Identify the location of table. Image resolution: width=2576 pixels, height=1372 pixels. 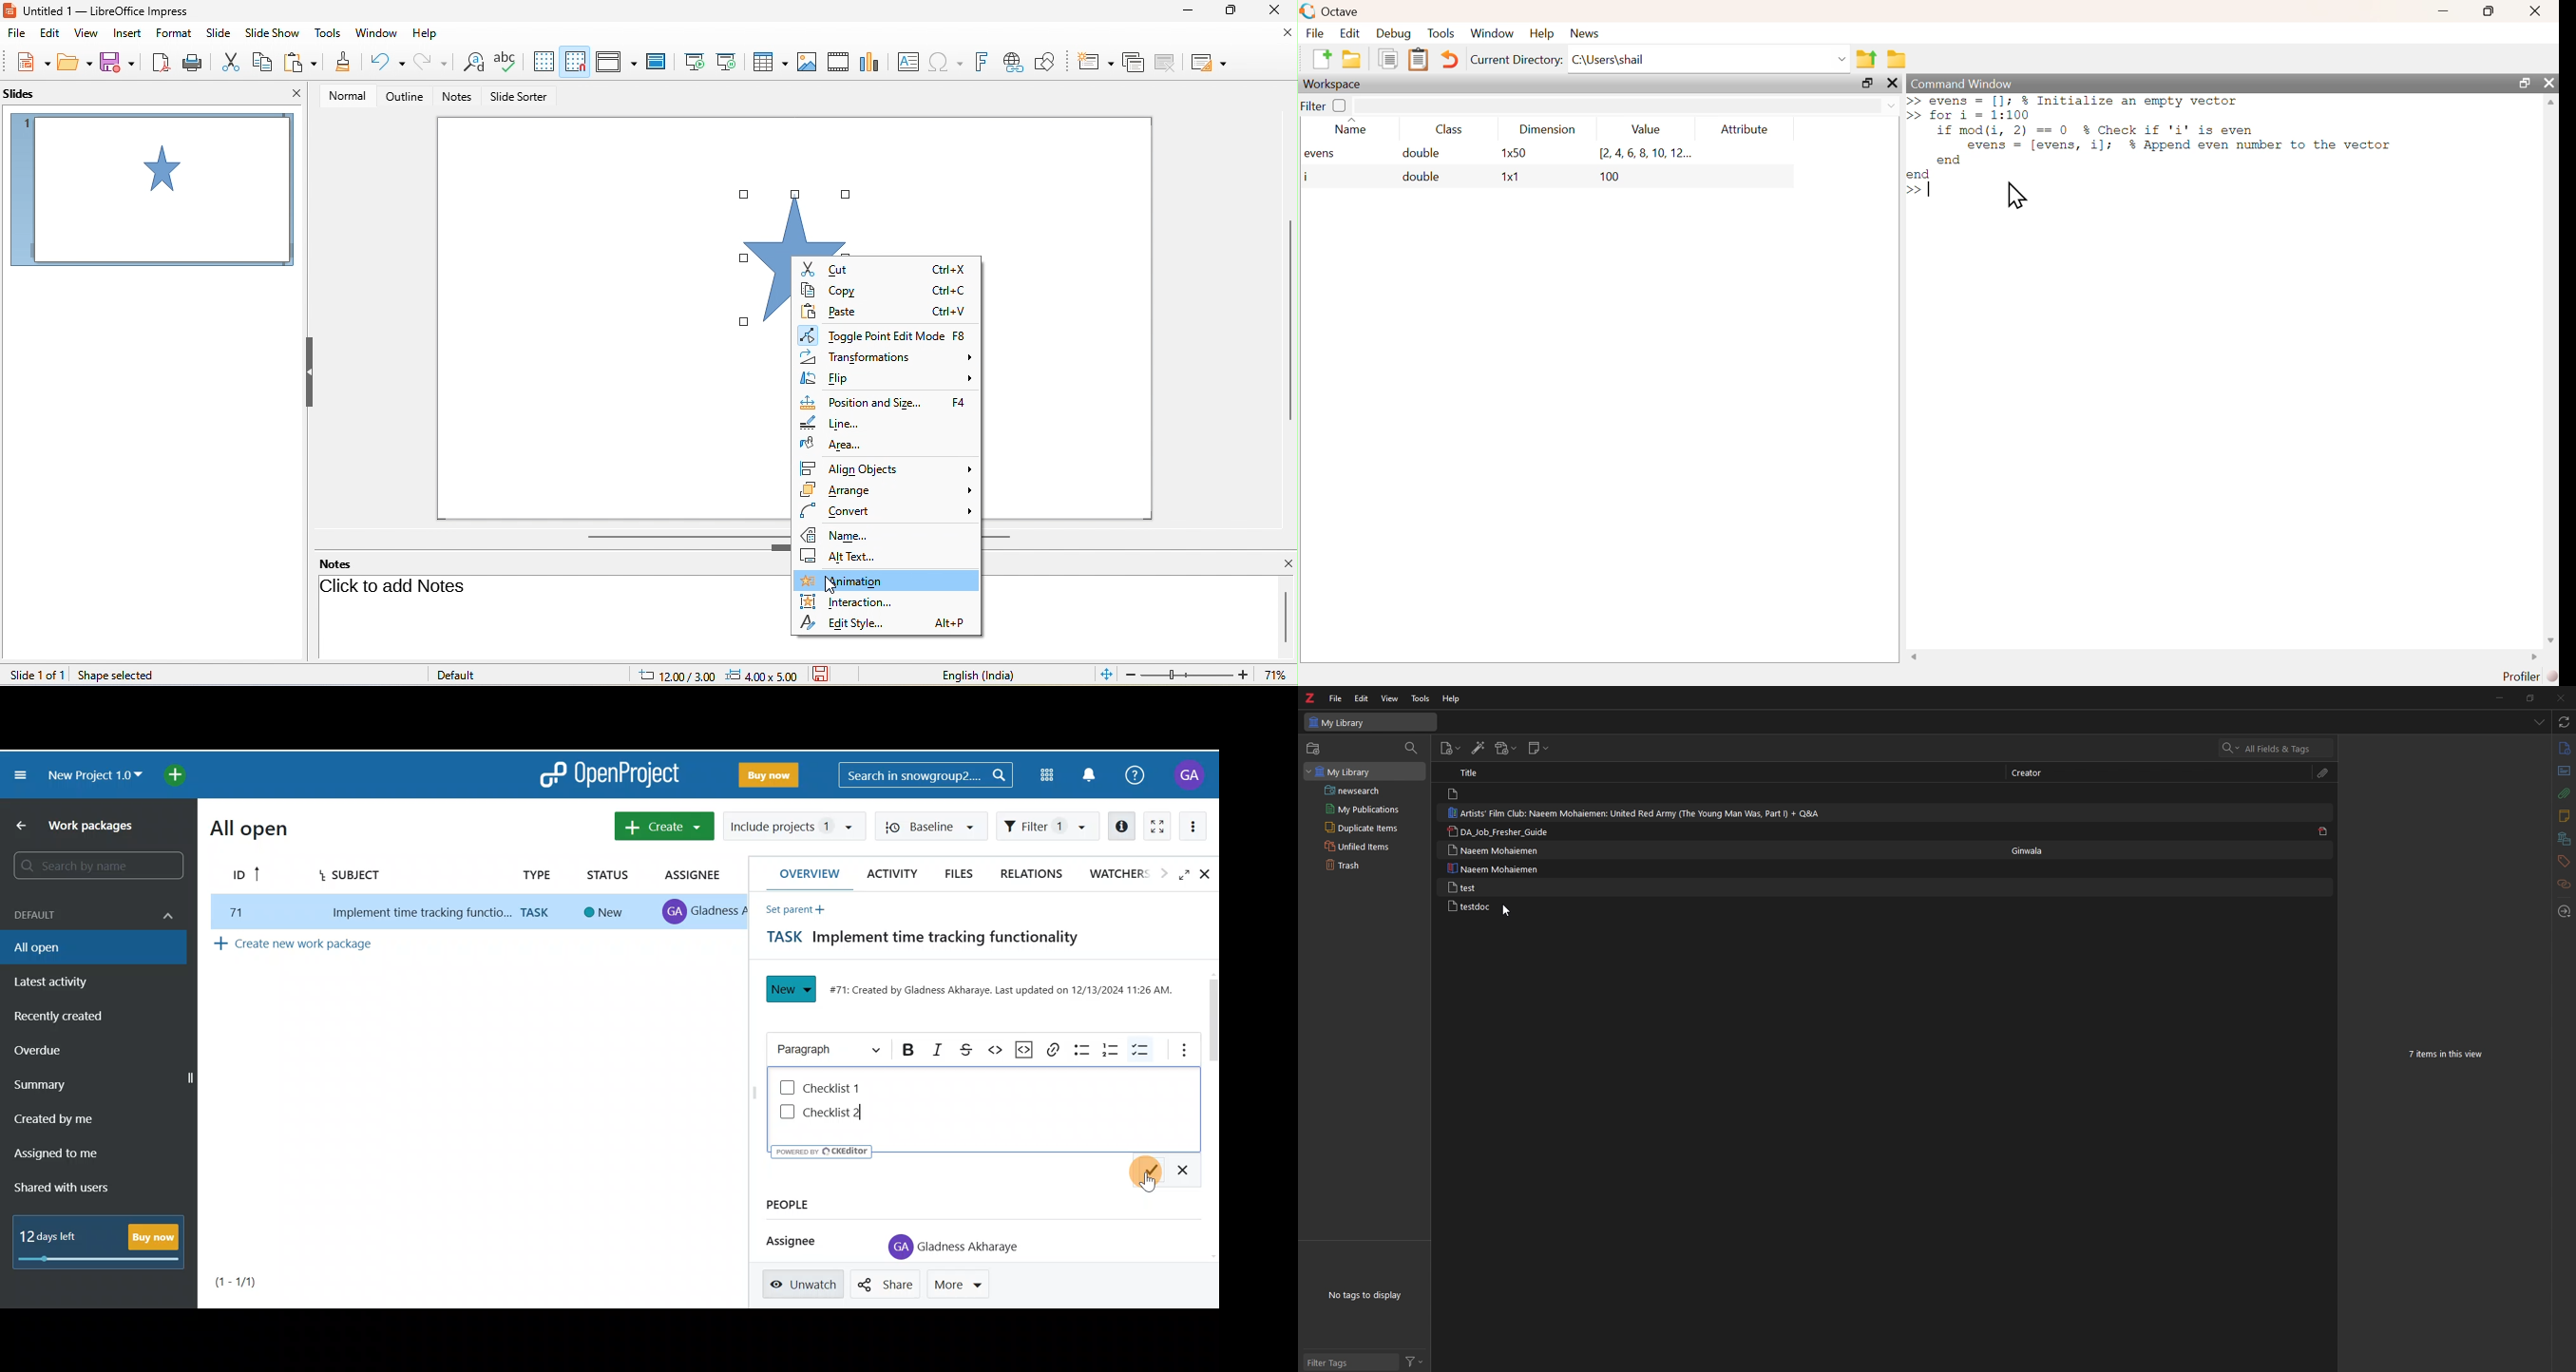
(767, 61).